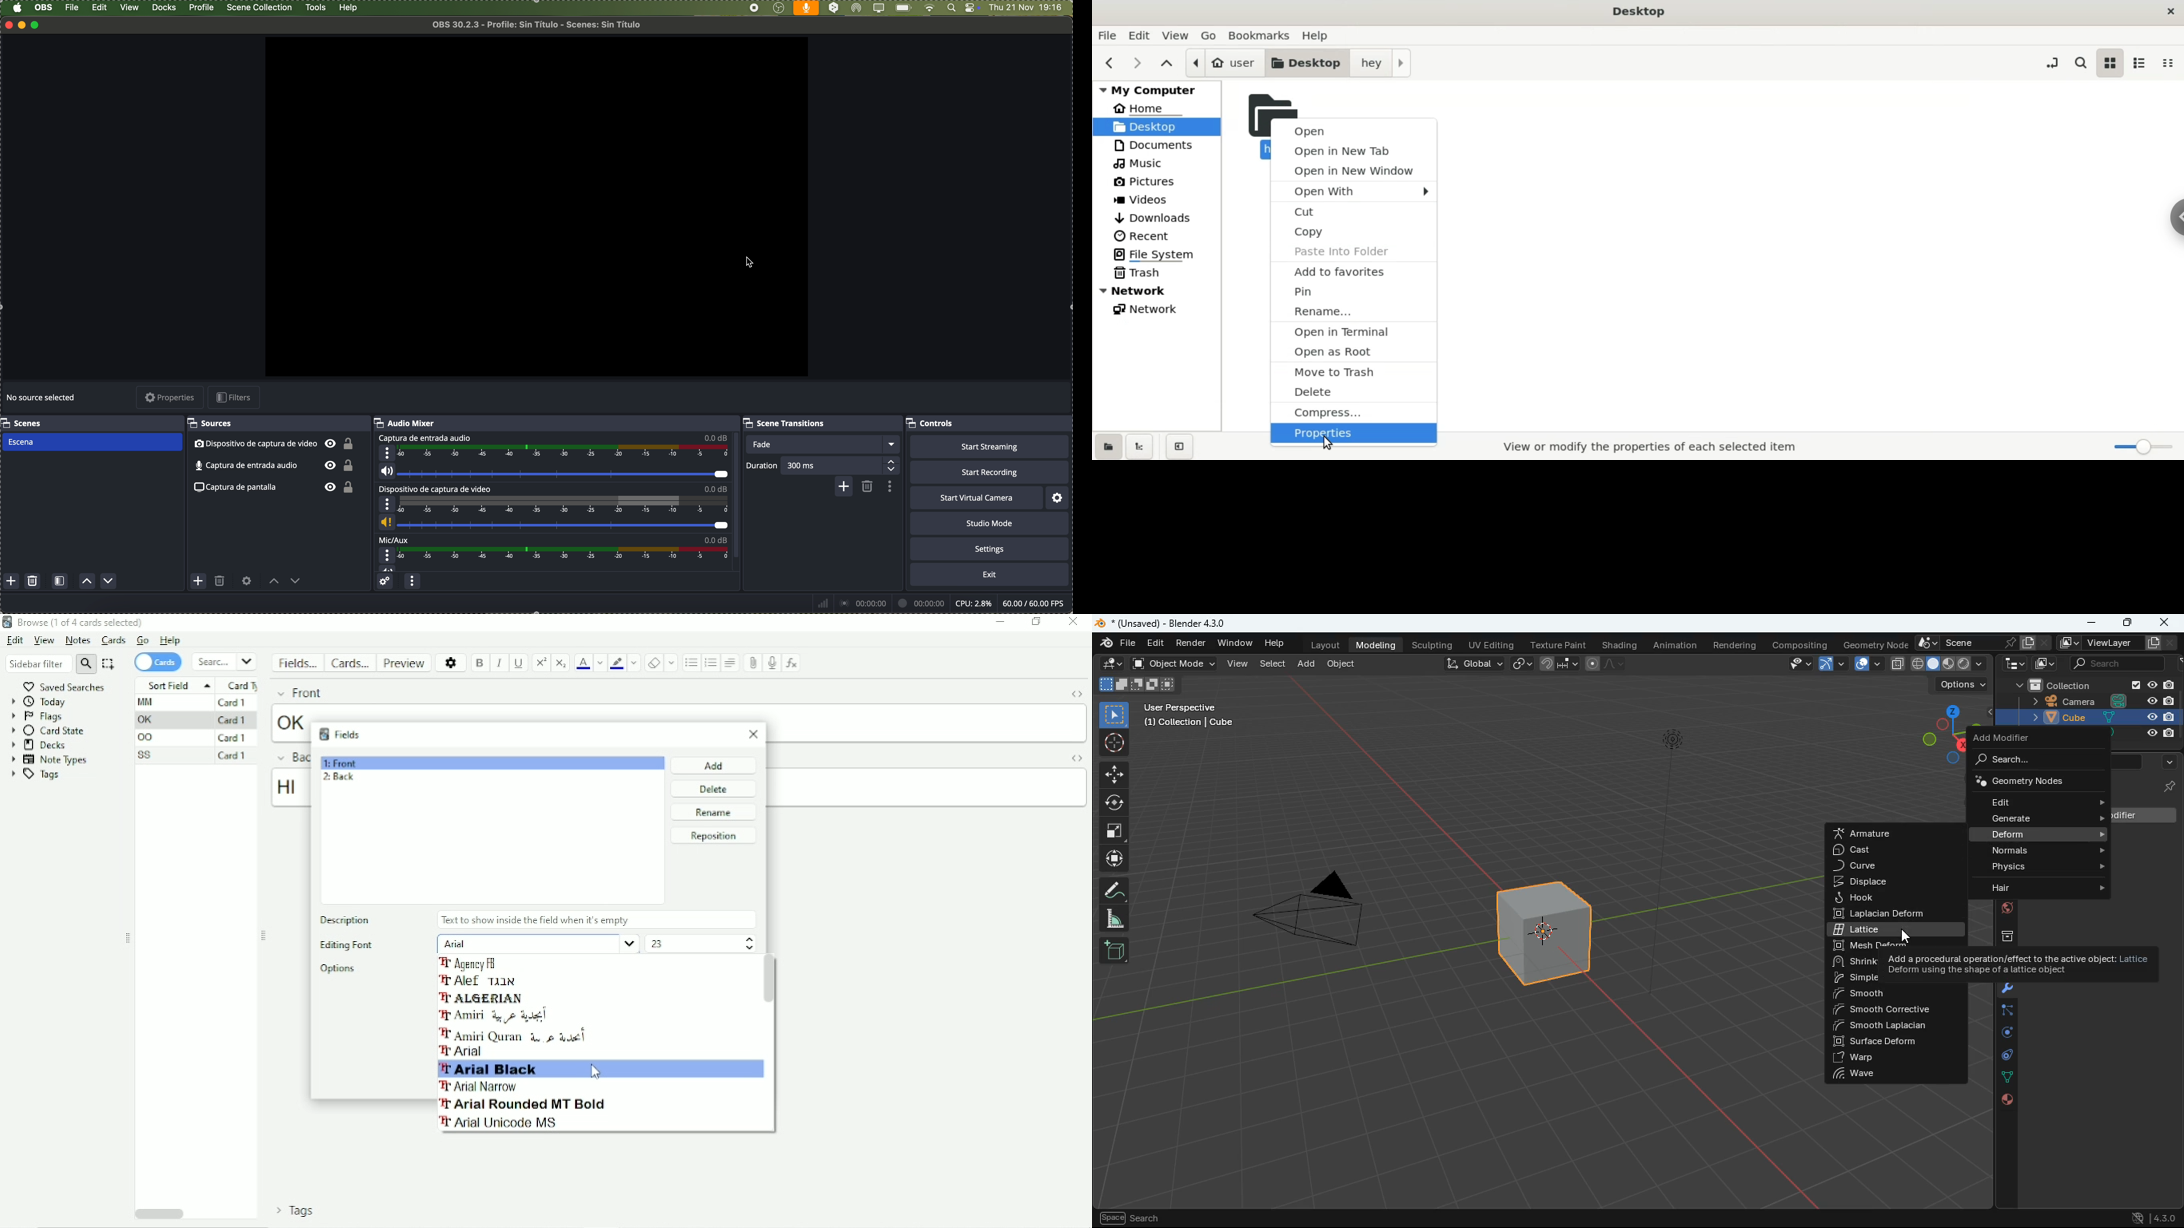 The image size is (2184, 1232). Describe the element at coordinates (990, 575) in the screenshot. I see `exit` at that location.